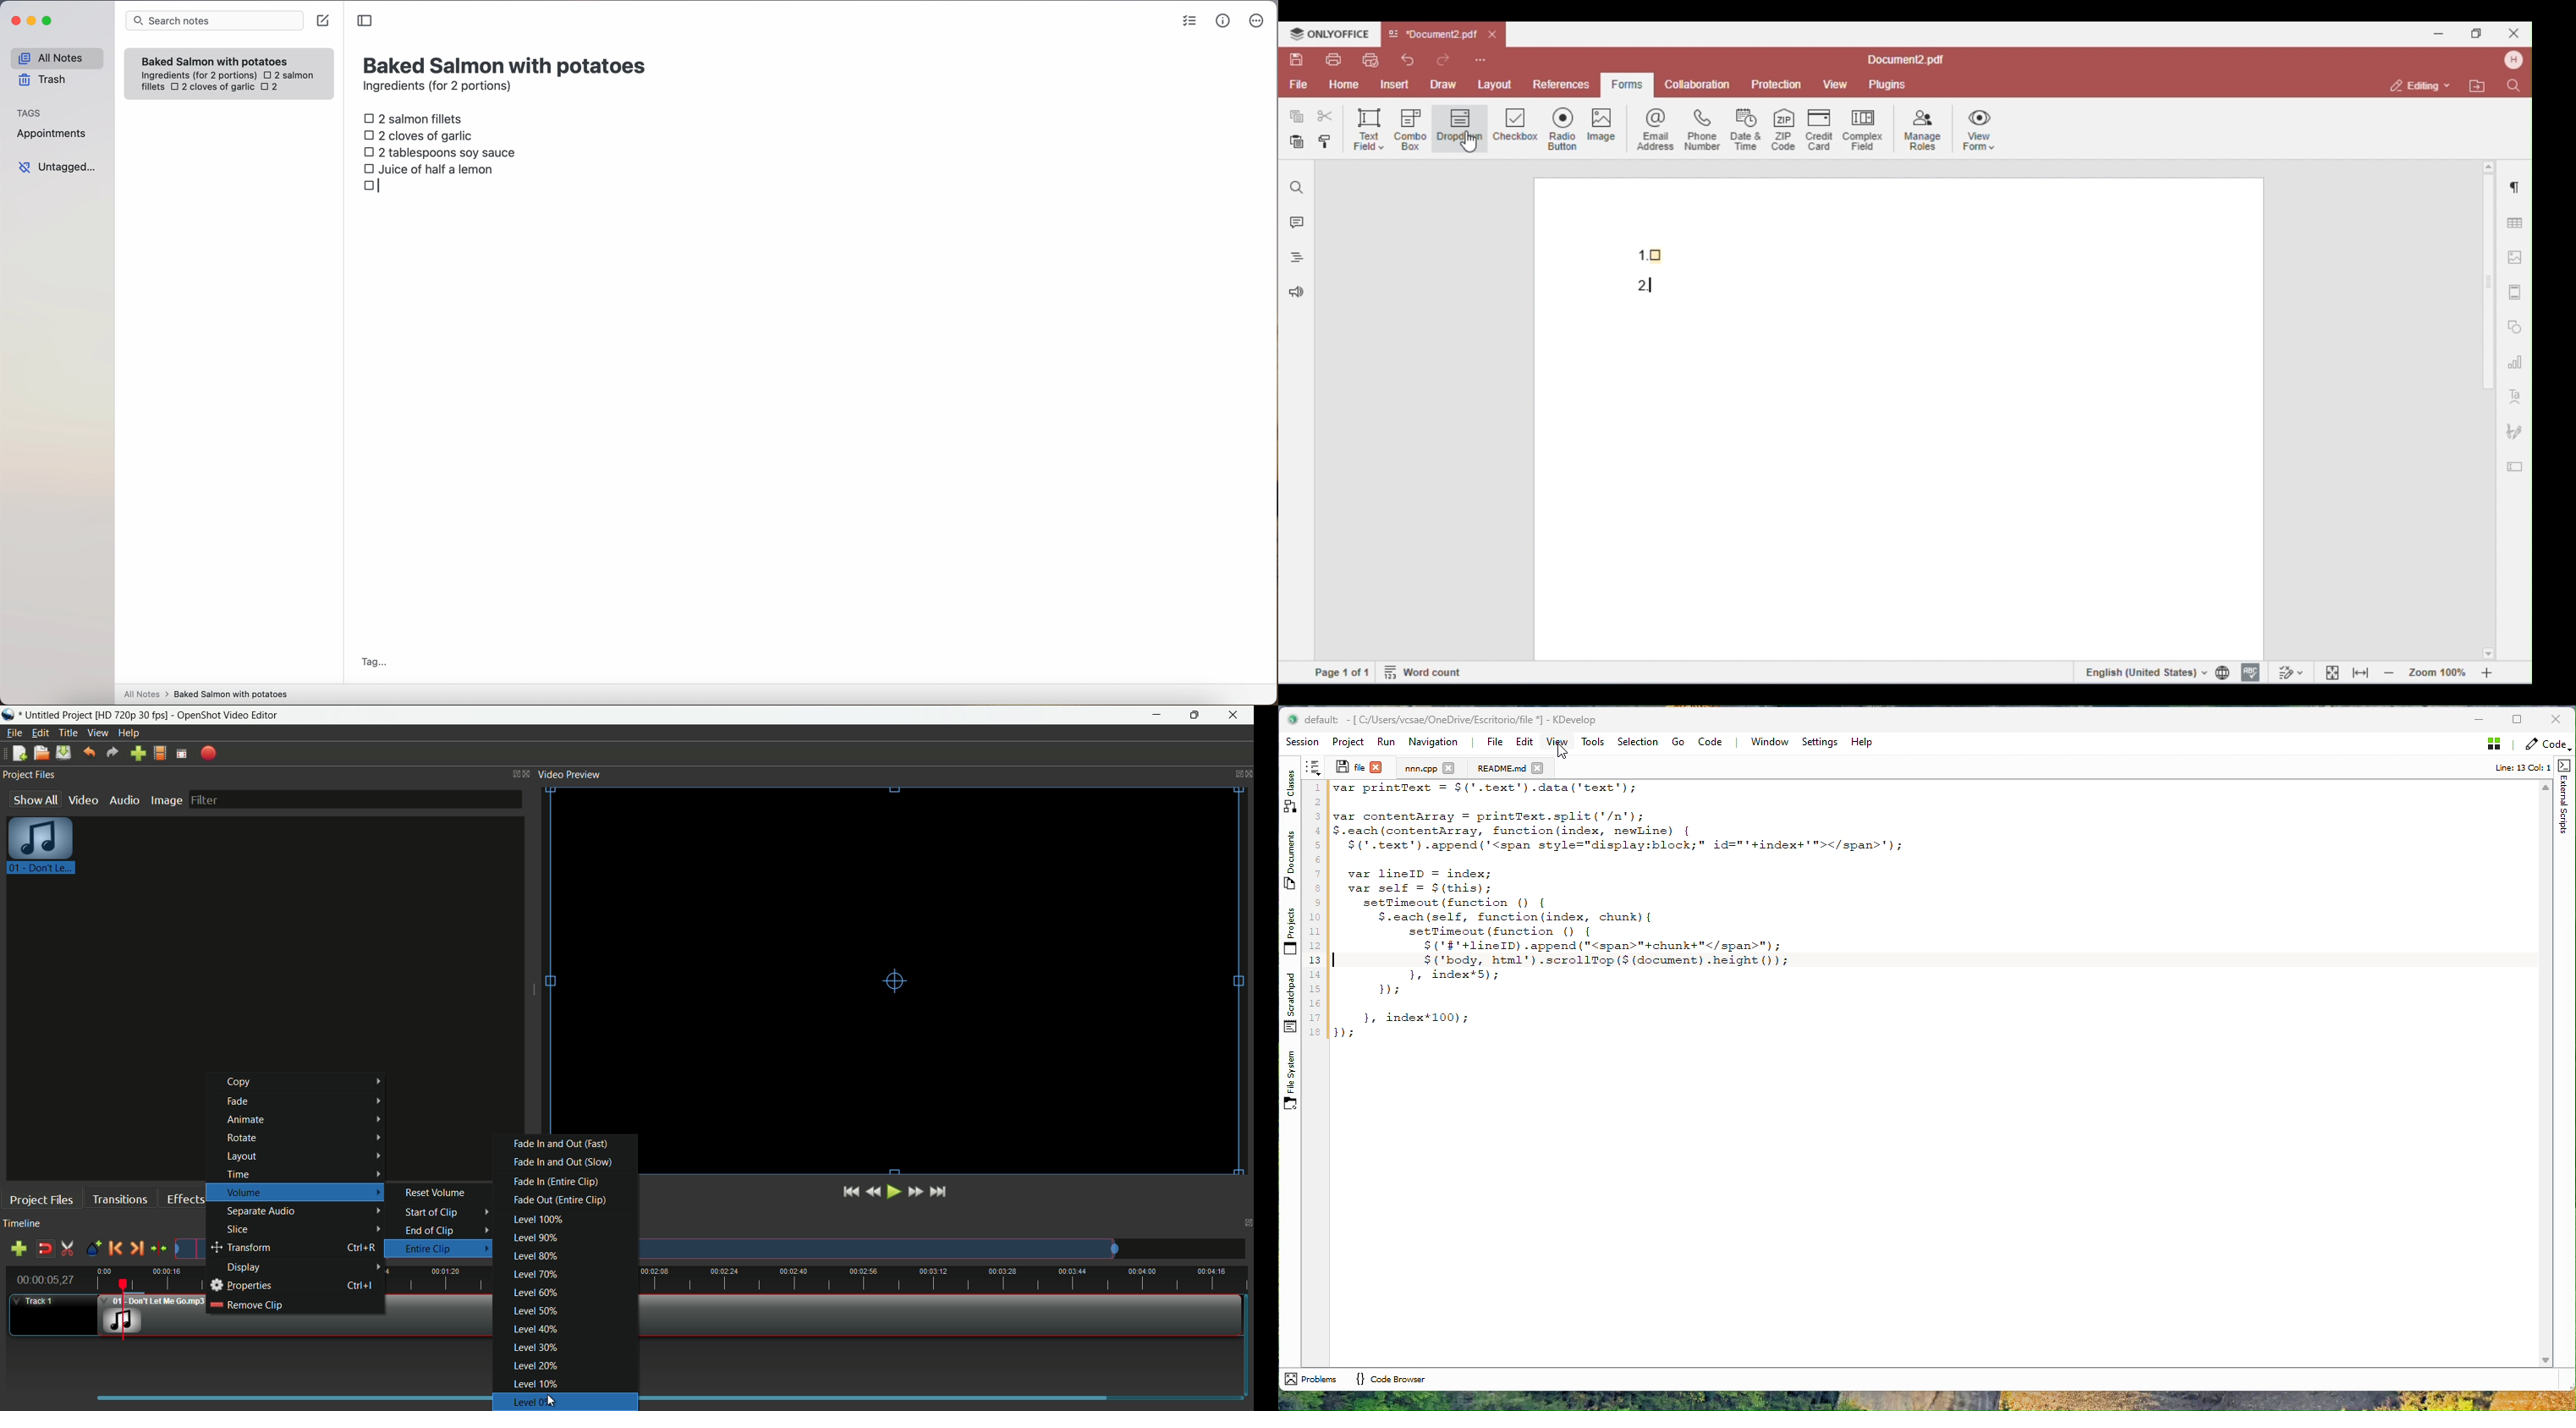 The height and width of the screenshot is (1428, 2576). I want to click on metrics, so click(1223, 20).